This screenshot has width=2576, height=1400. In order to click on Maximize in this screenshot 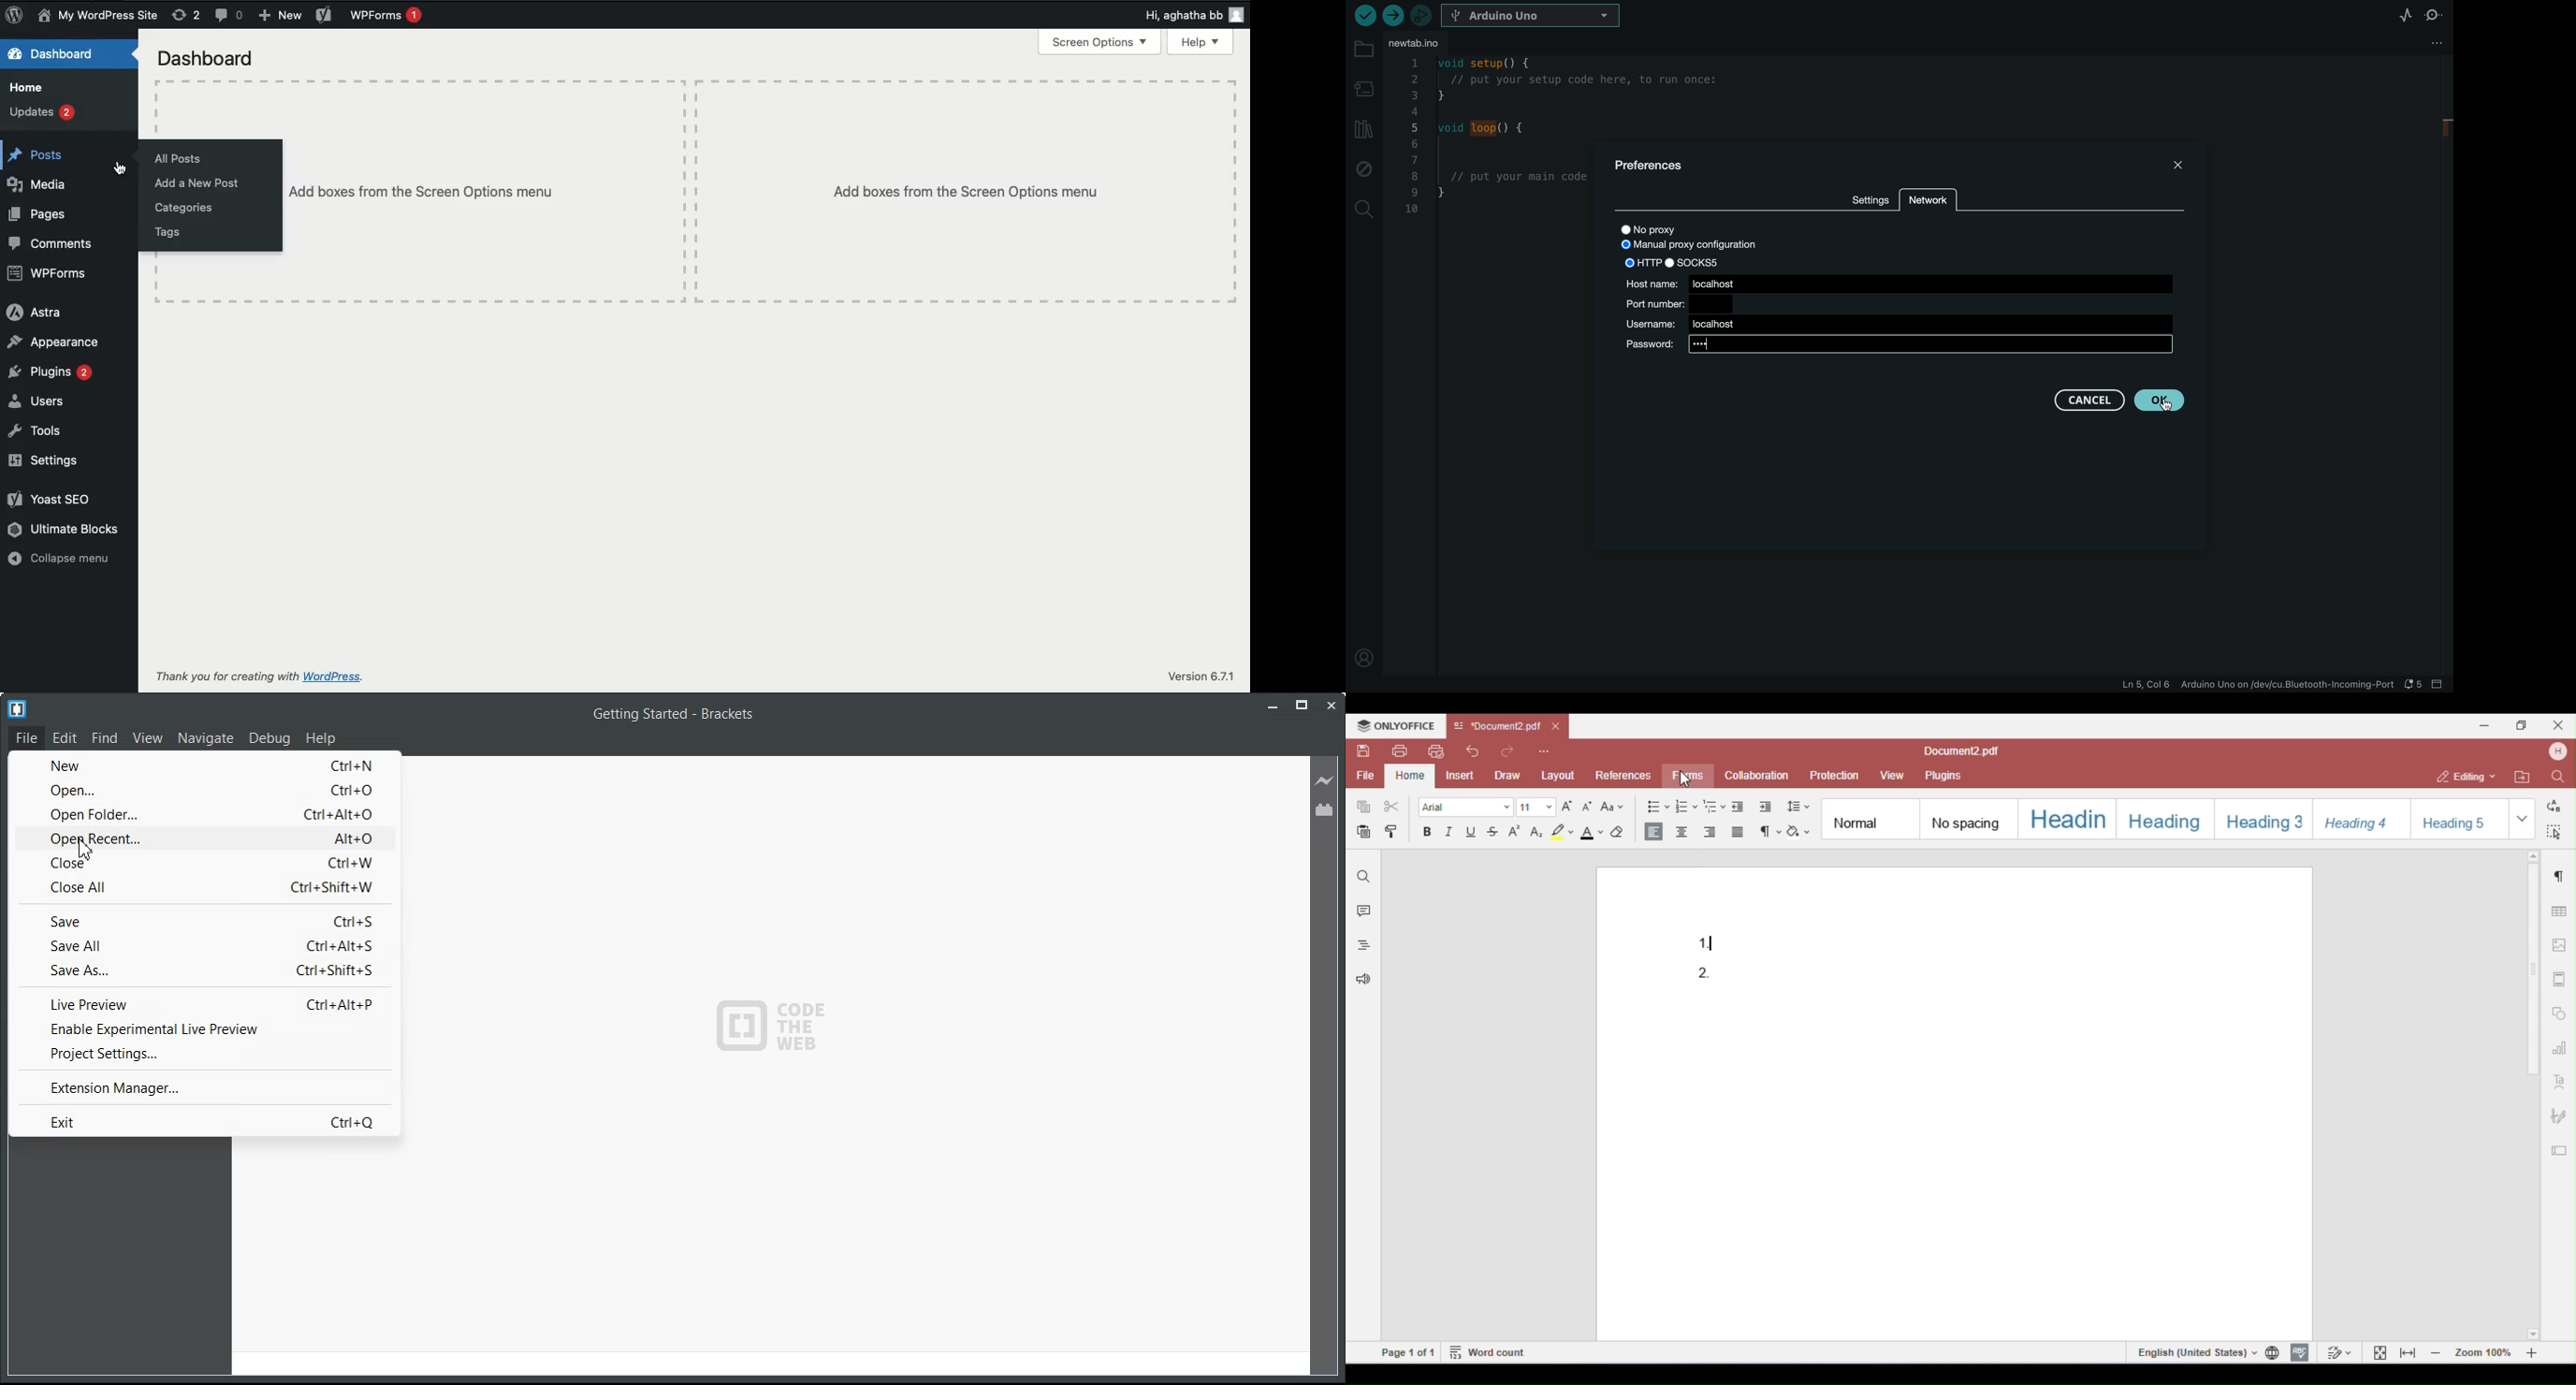, I will do `click(1303, 707)`.